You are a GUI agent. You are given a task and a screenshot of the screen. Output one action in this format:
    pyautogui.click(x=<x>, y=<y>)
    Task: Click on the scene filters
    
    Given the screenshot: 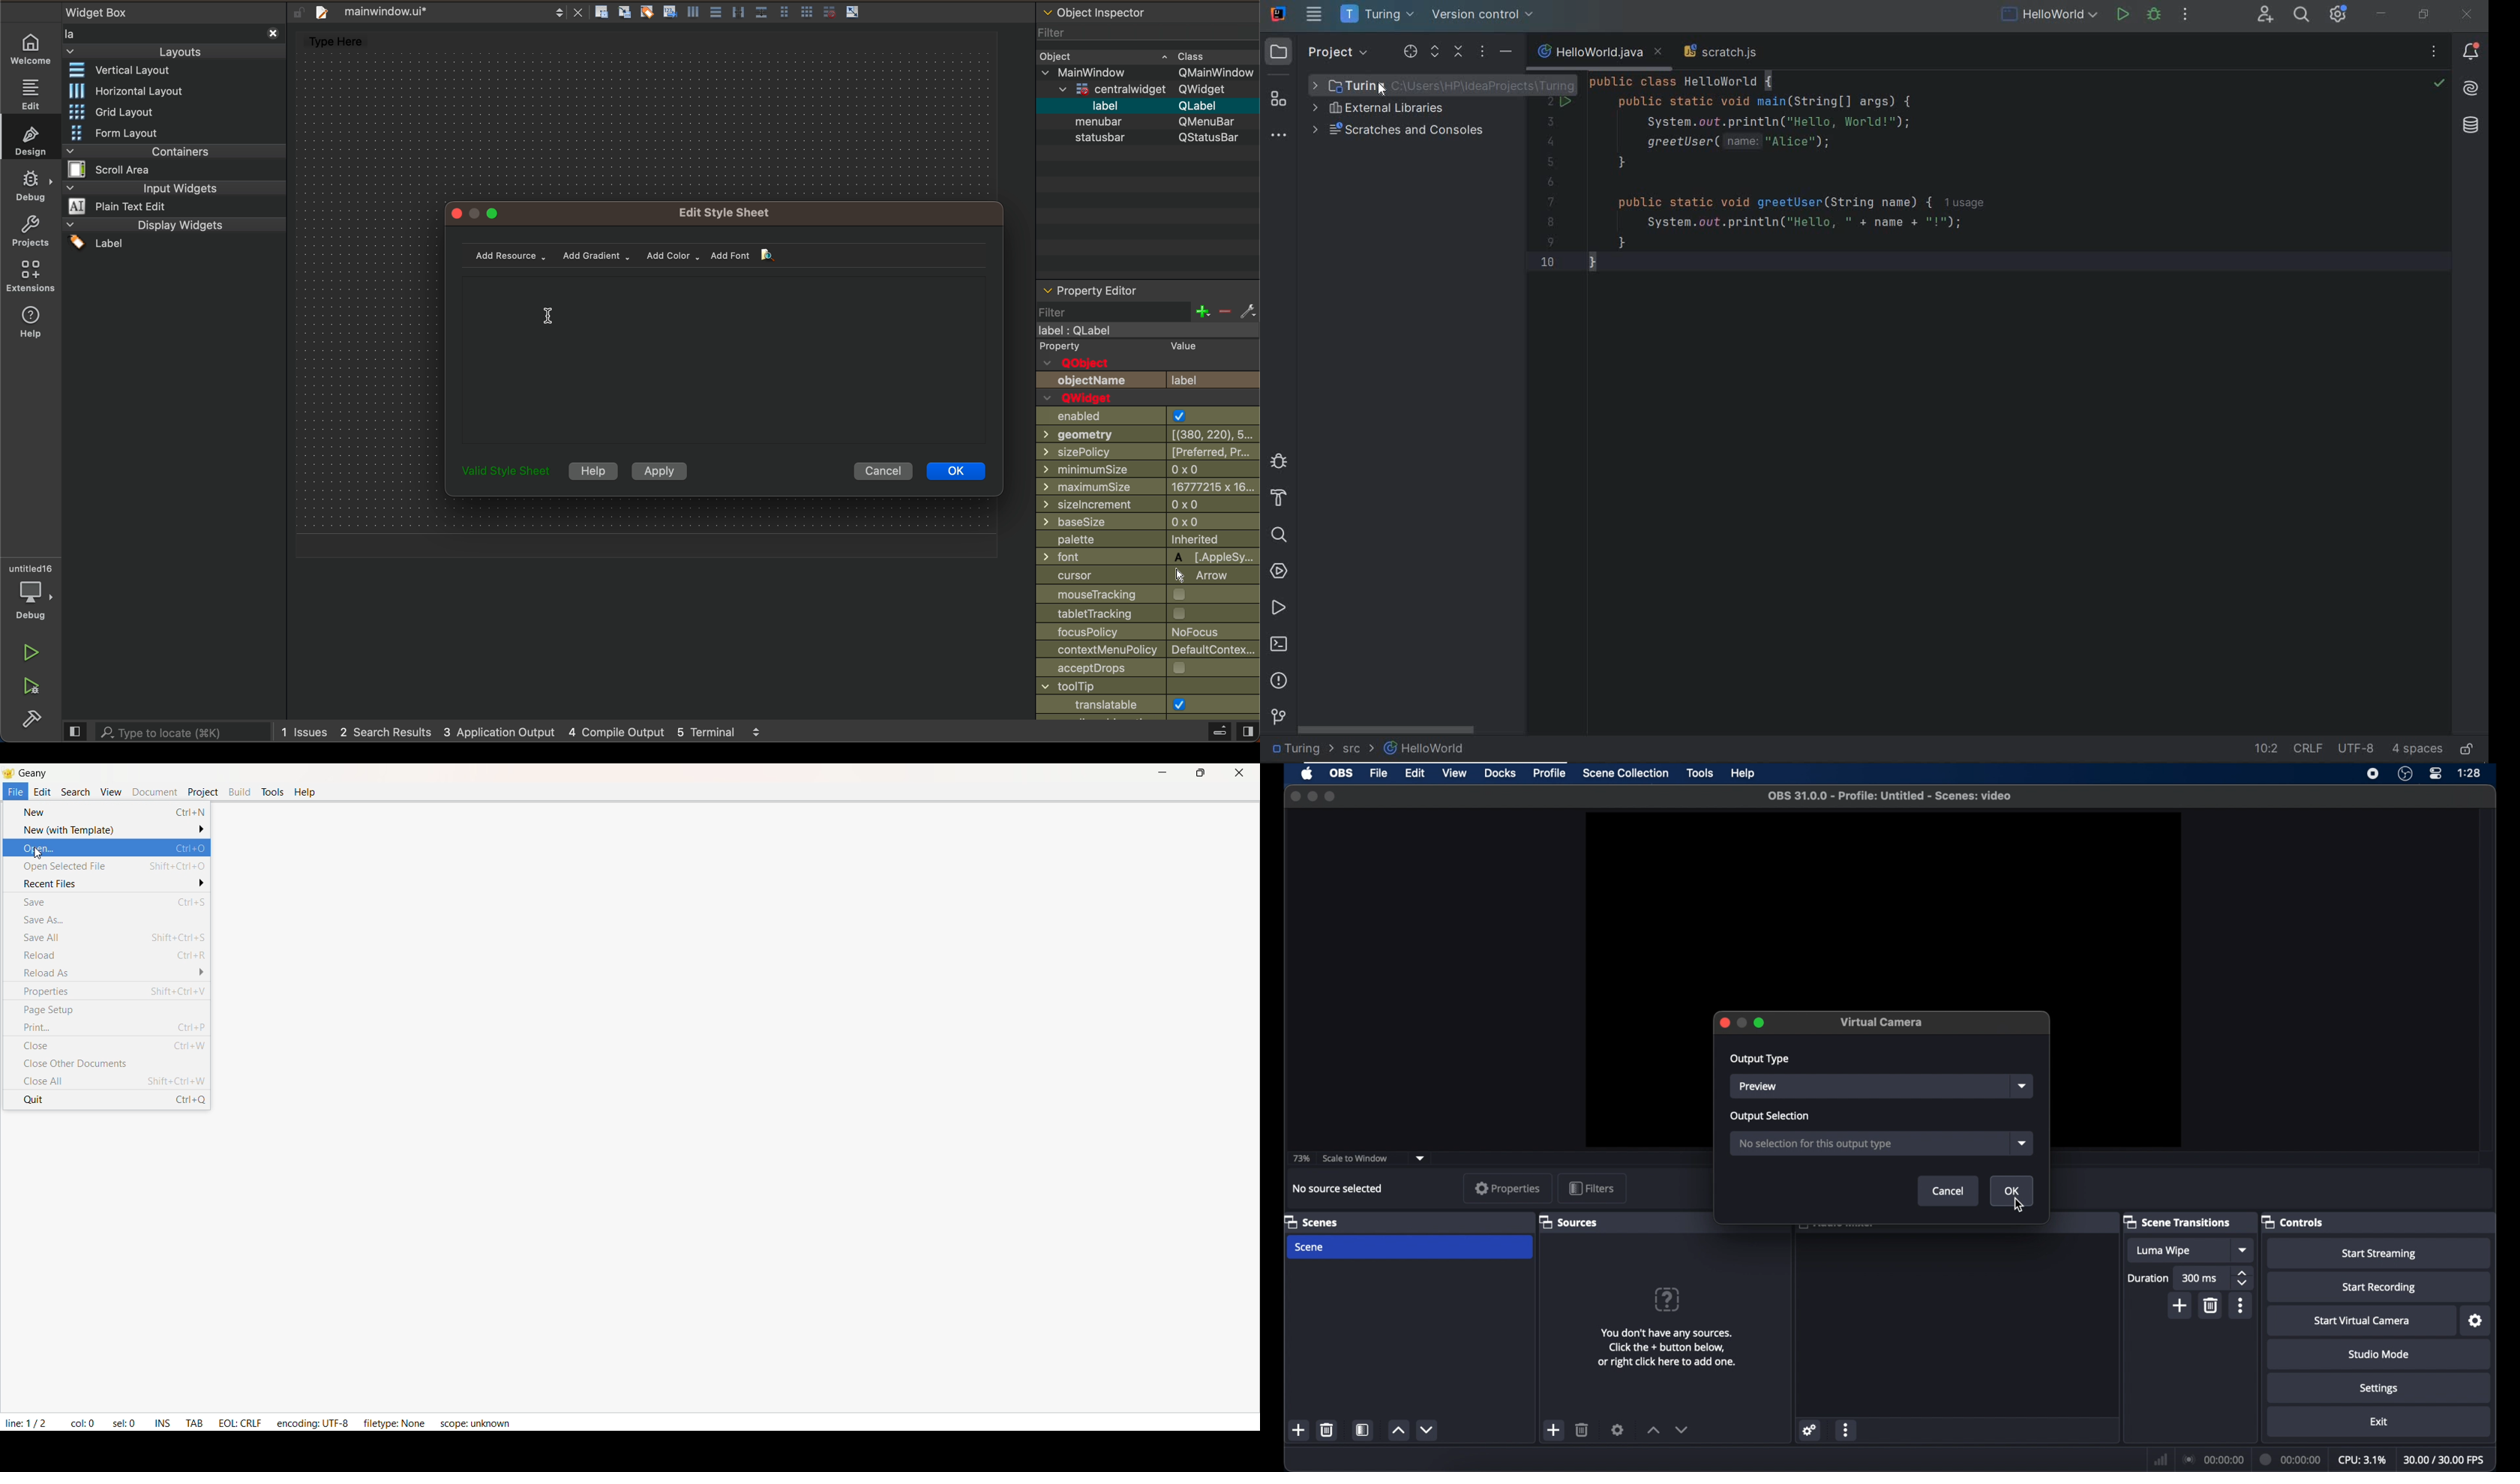 What is the action you would take?
    pyautogui.click(x=1364, y=1430)
    